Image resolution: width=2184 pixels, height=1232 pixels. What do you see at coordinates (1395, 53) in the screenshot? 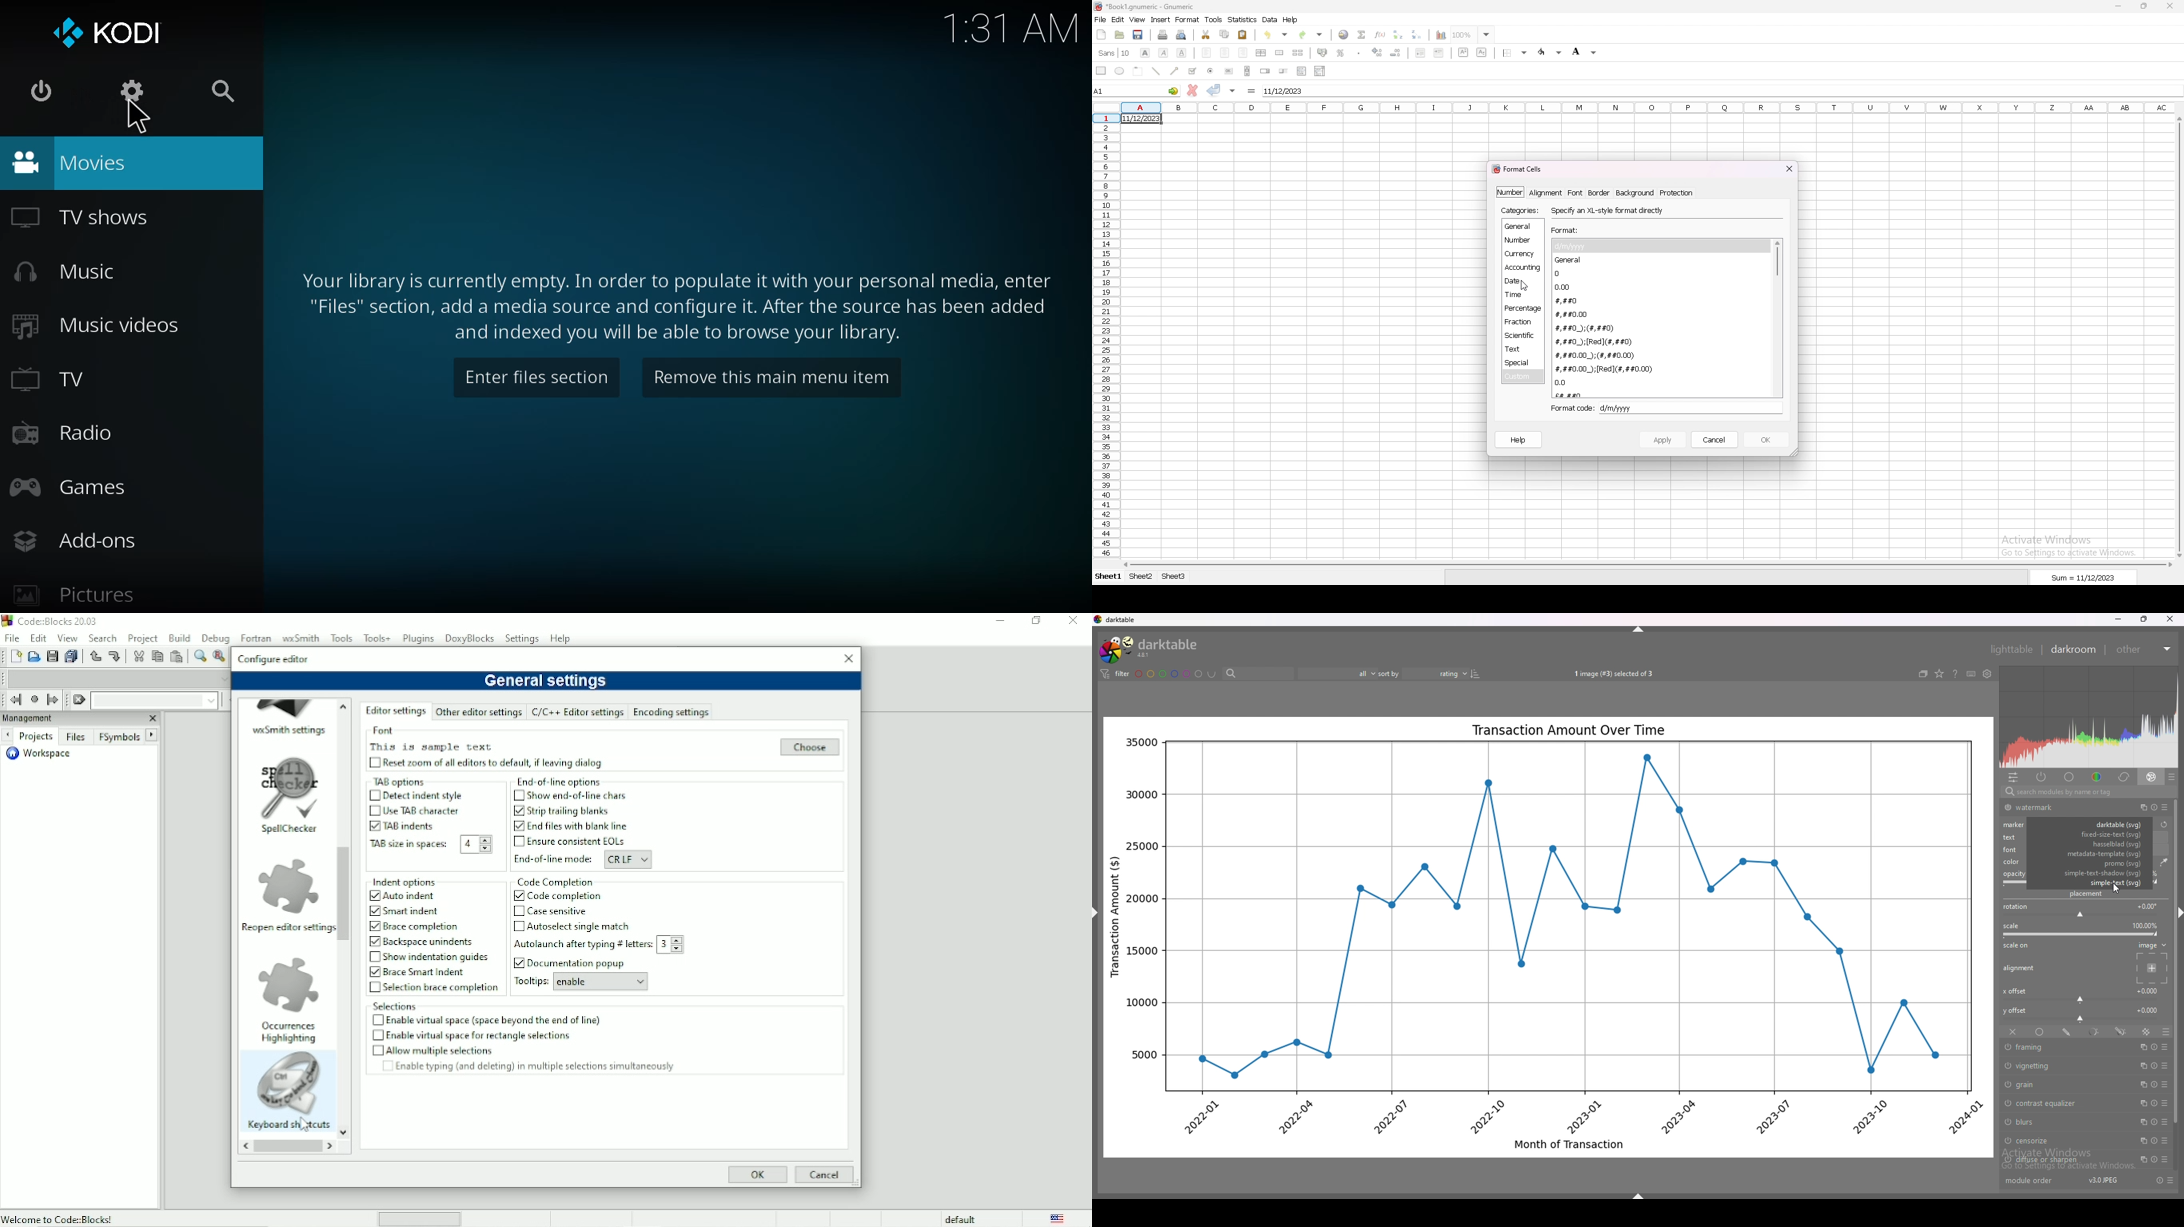
I see `decrease indent` at bounding box center [1395, 53].